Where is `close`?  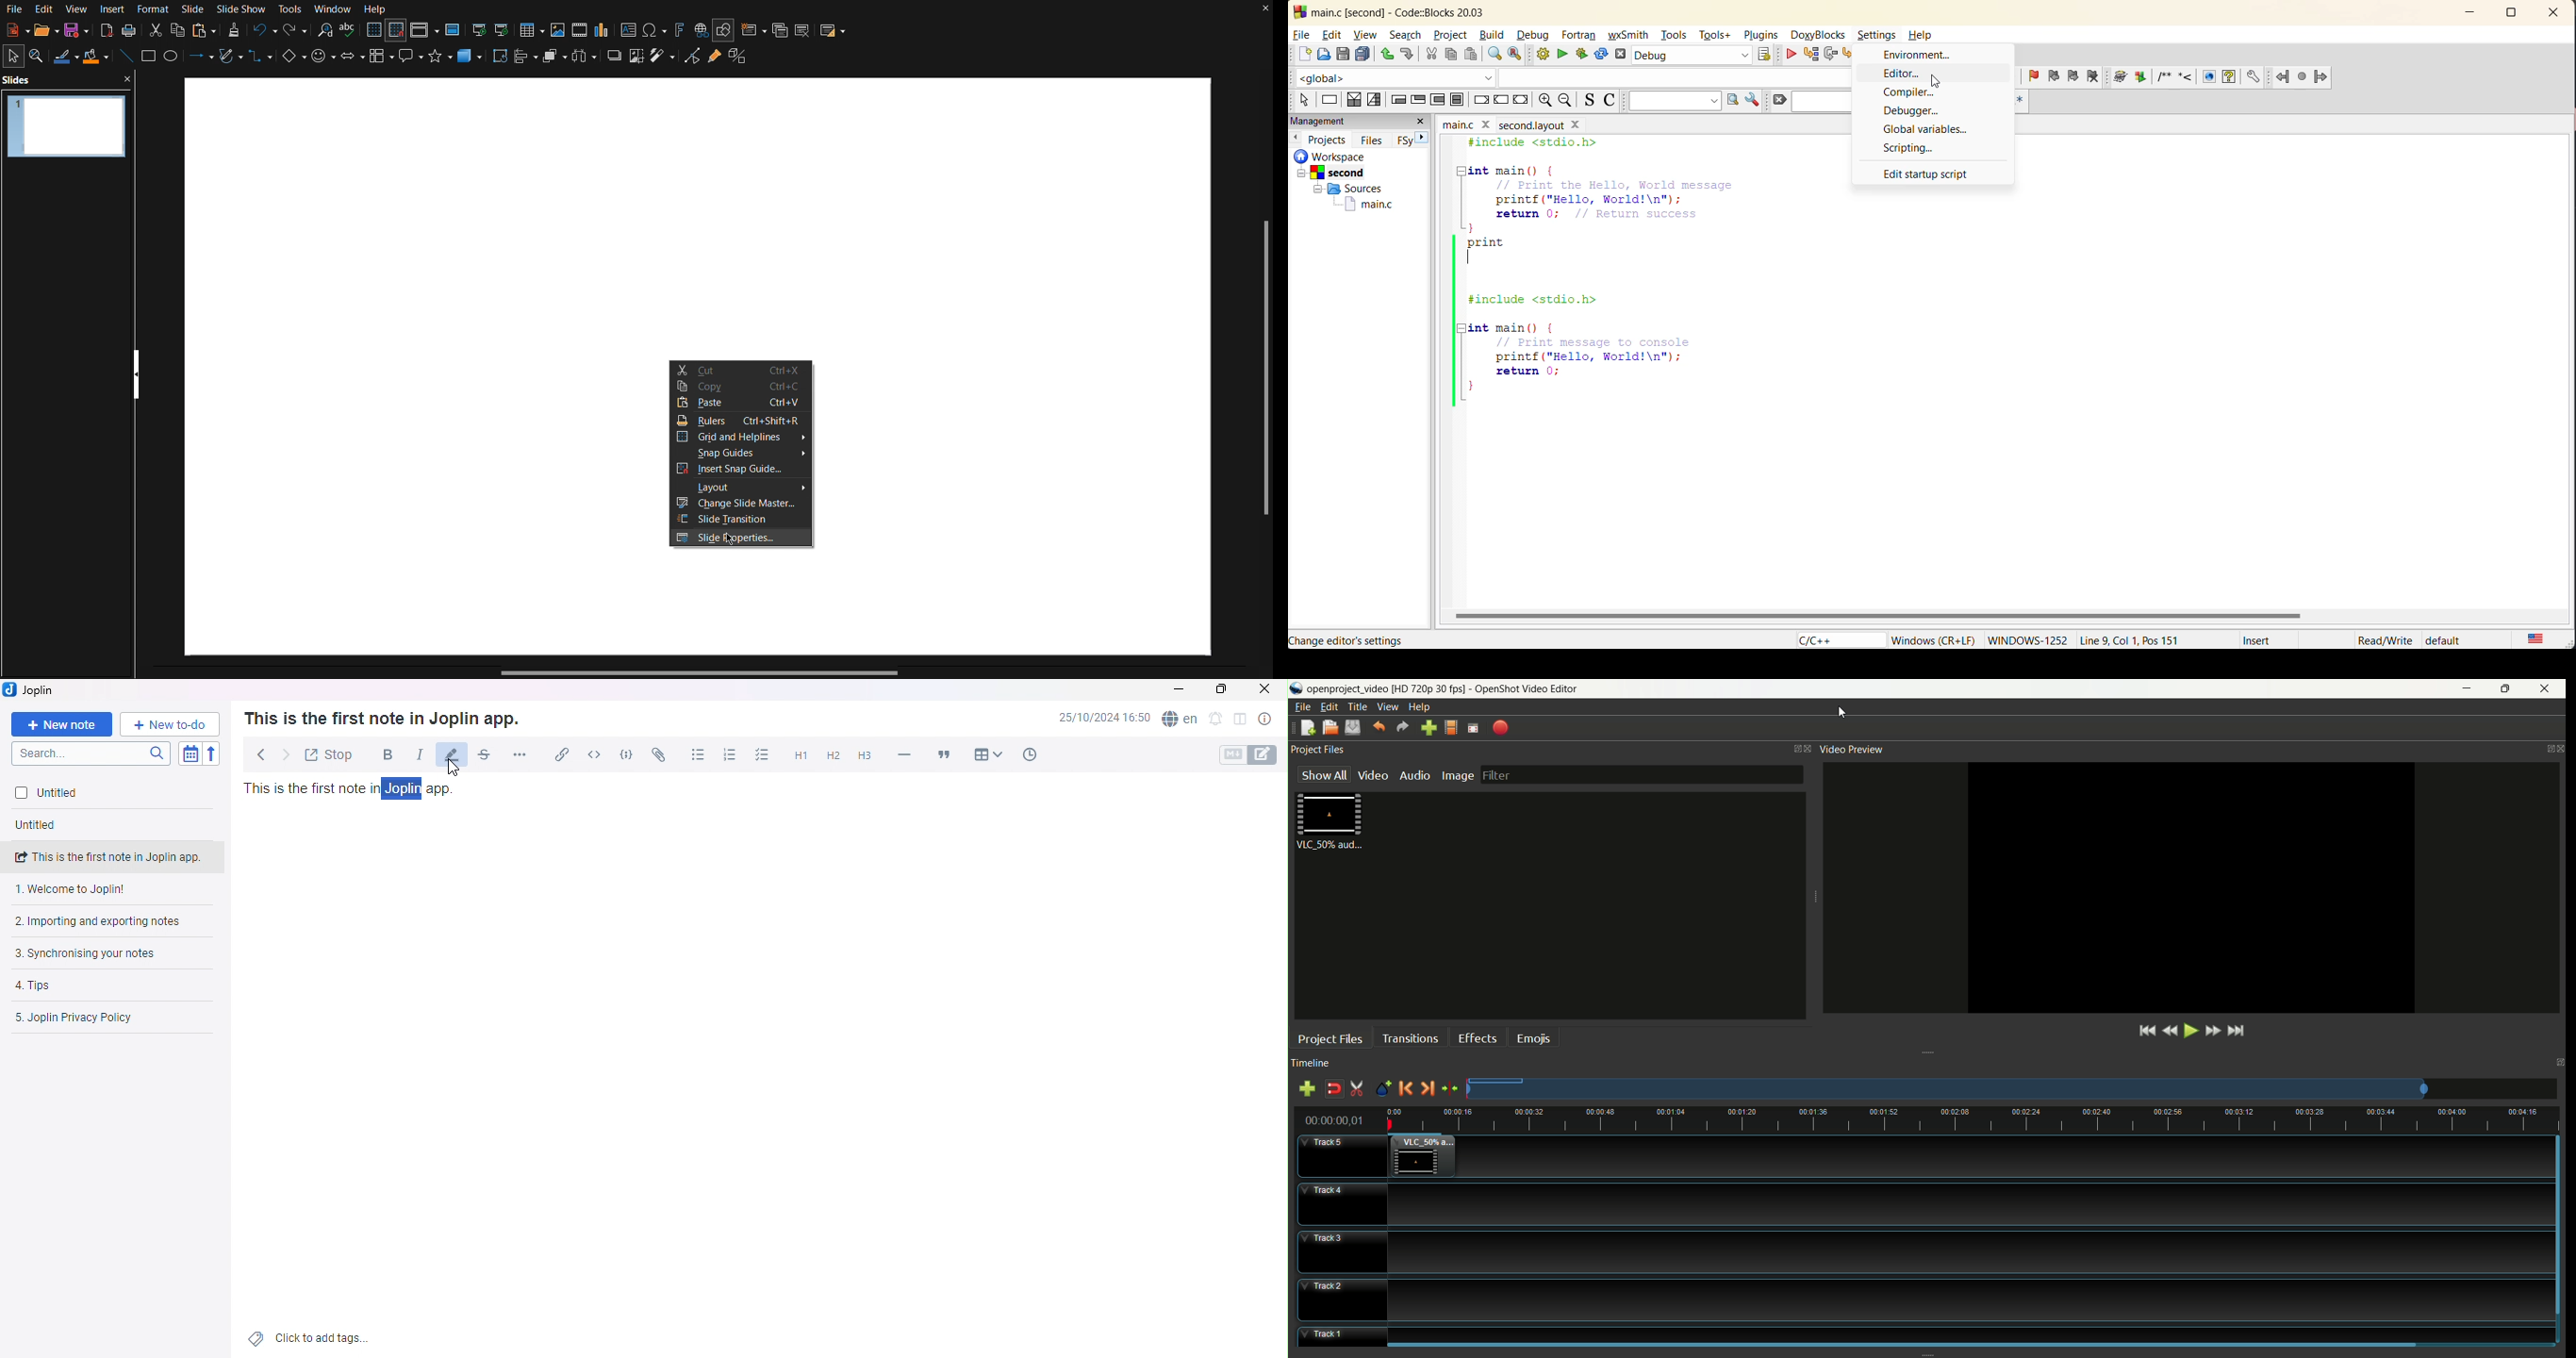 close is located at coordinates (129, 79).